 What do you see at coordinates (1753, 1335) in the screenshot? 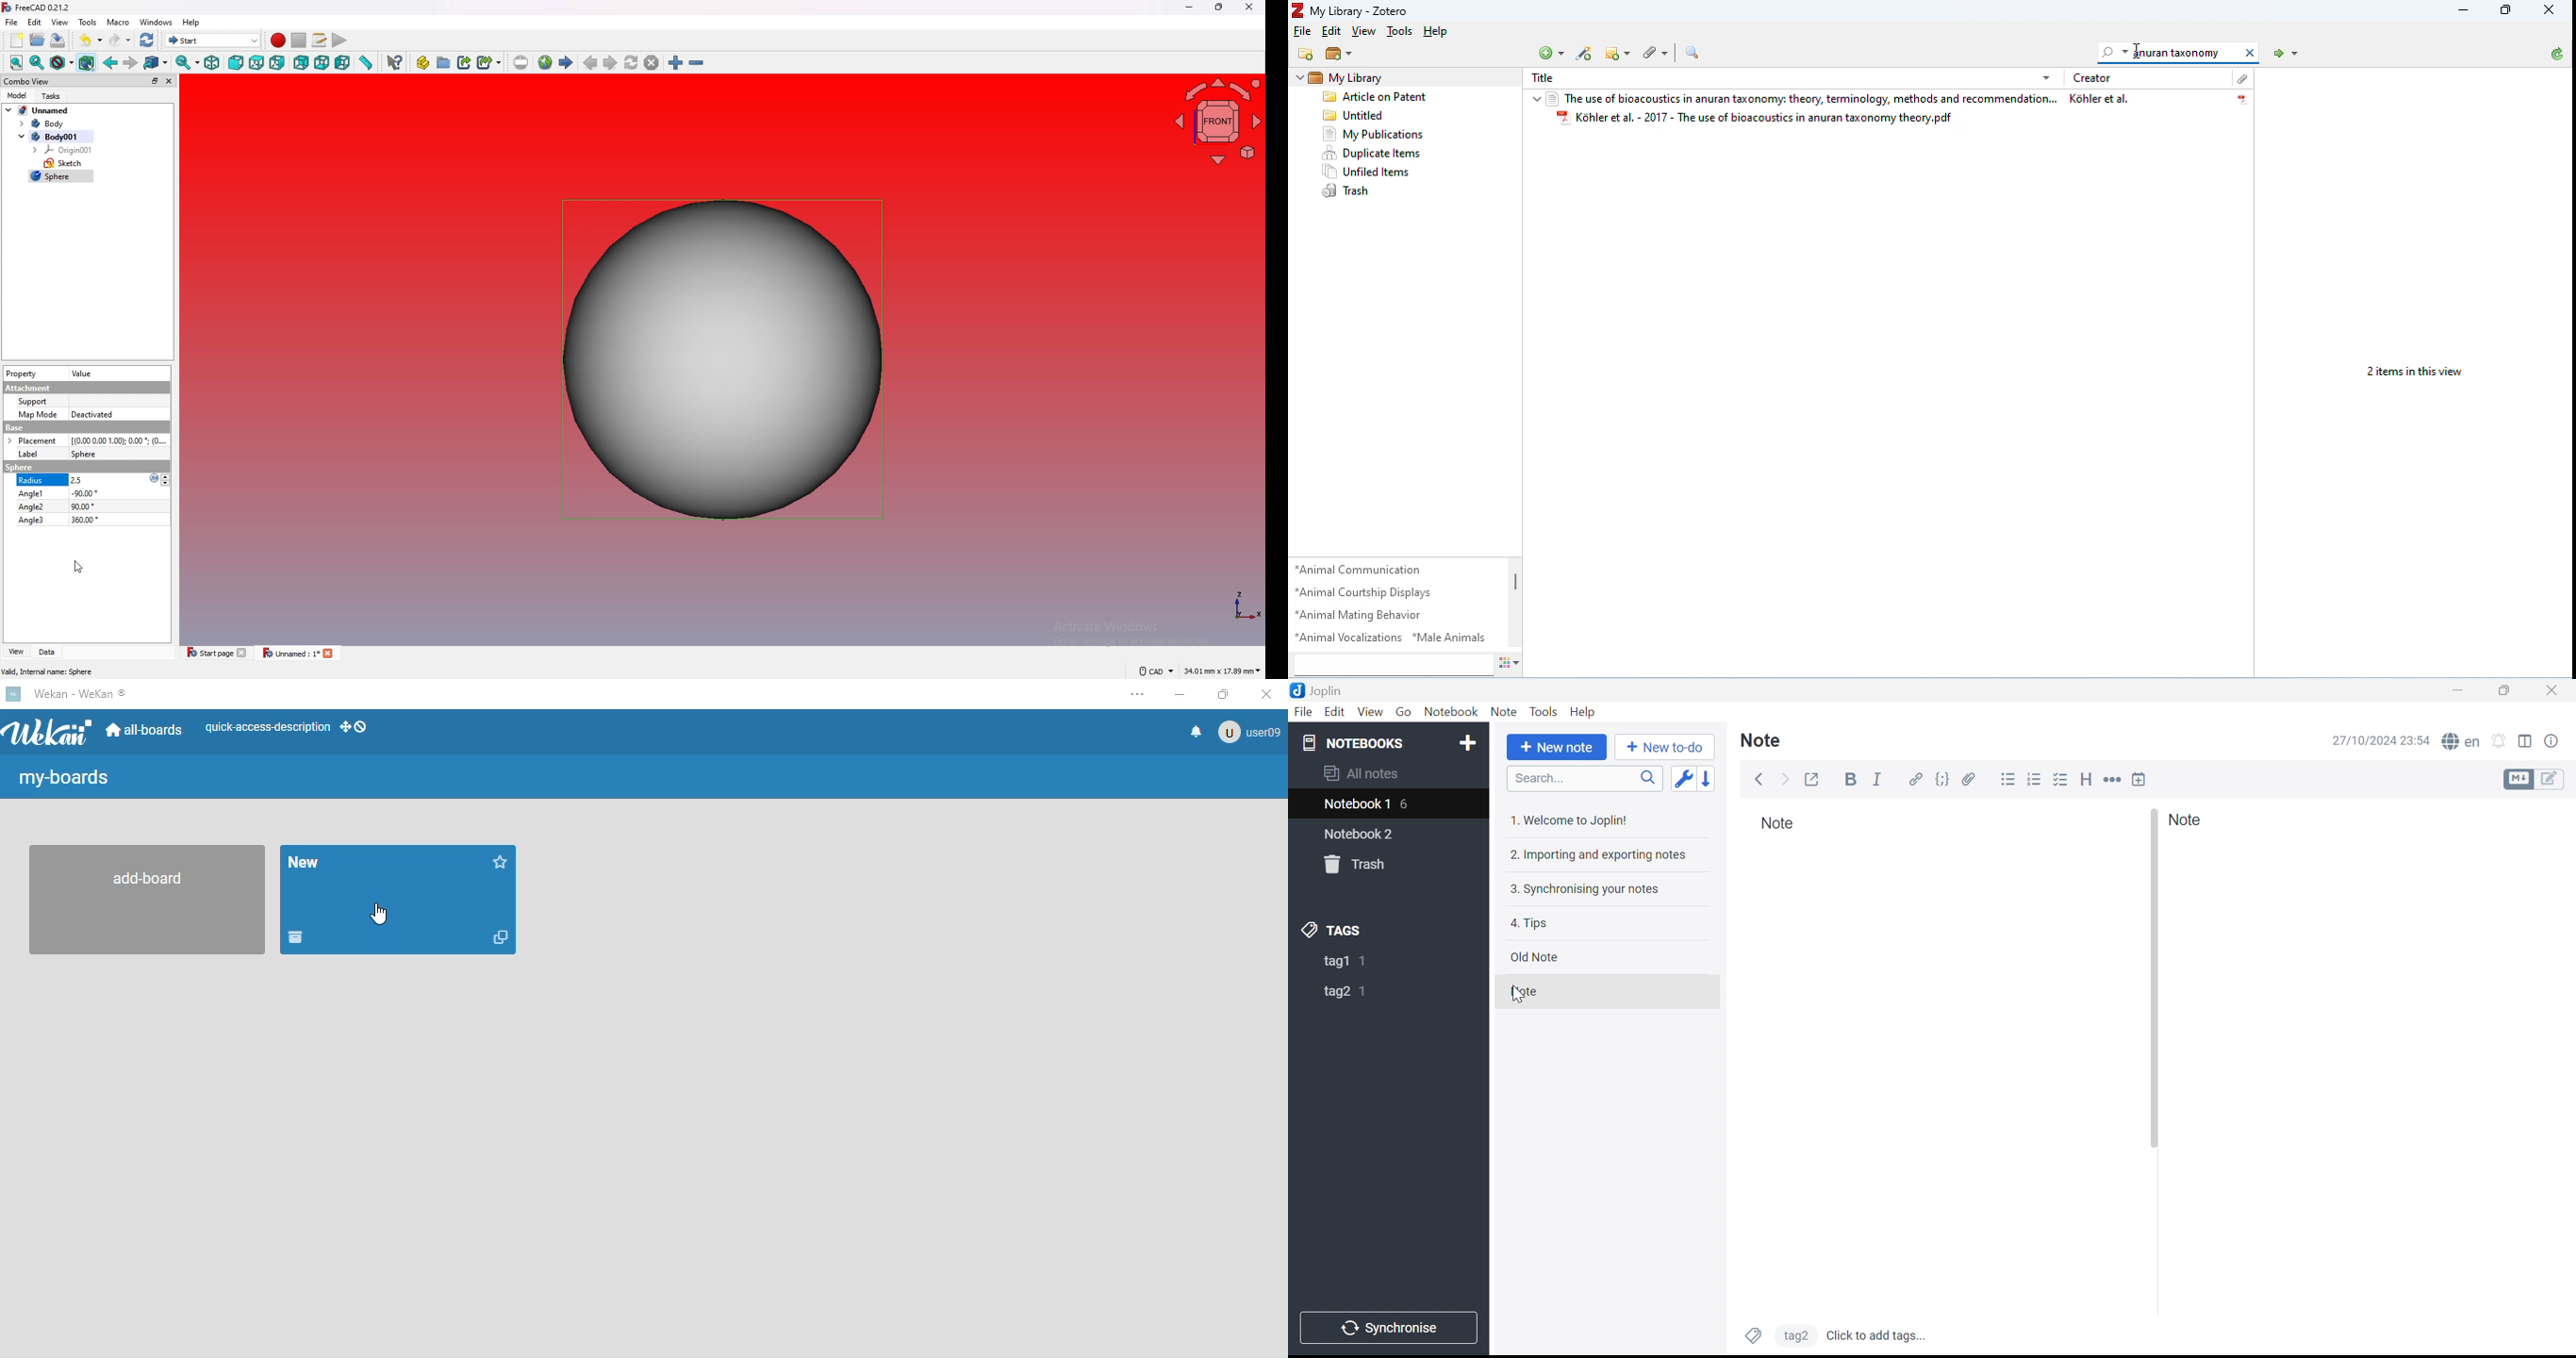
I see `Tags` at bounding box center [1753, 1335].